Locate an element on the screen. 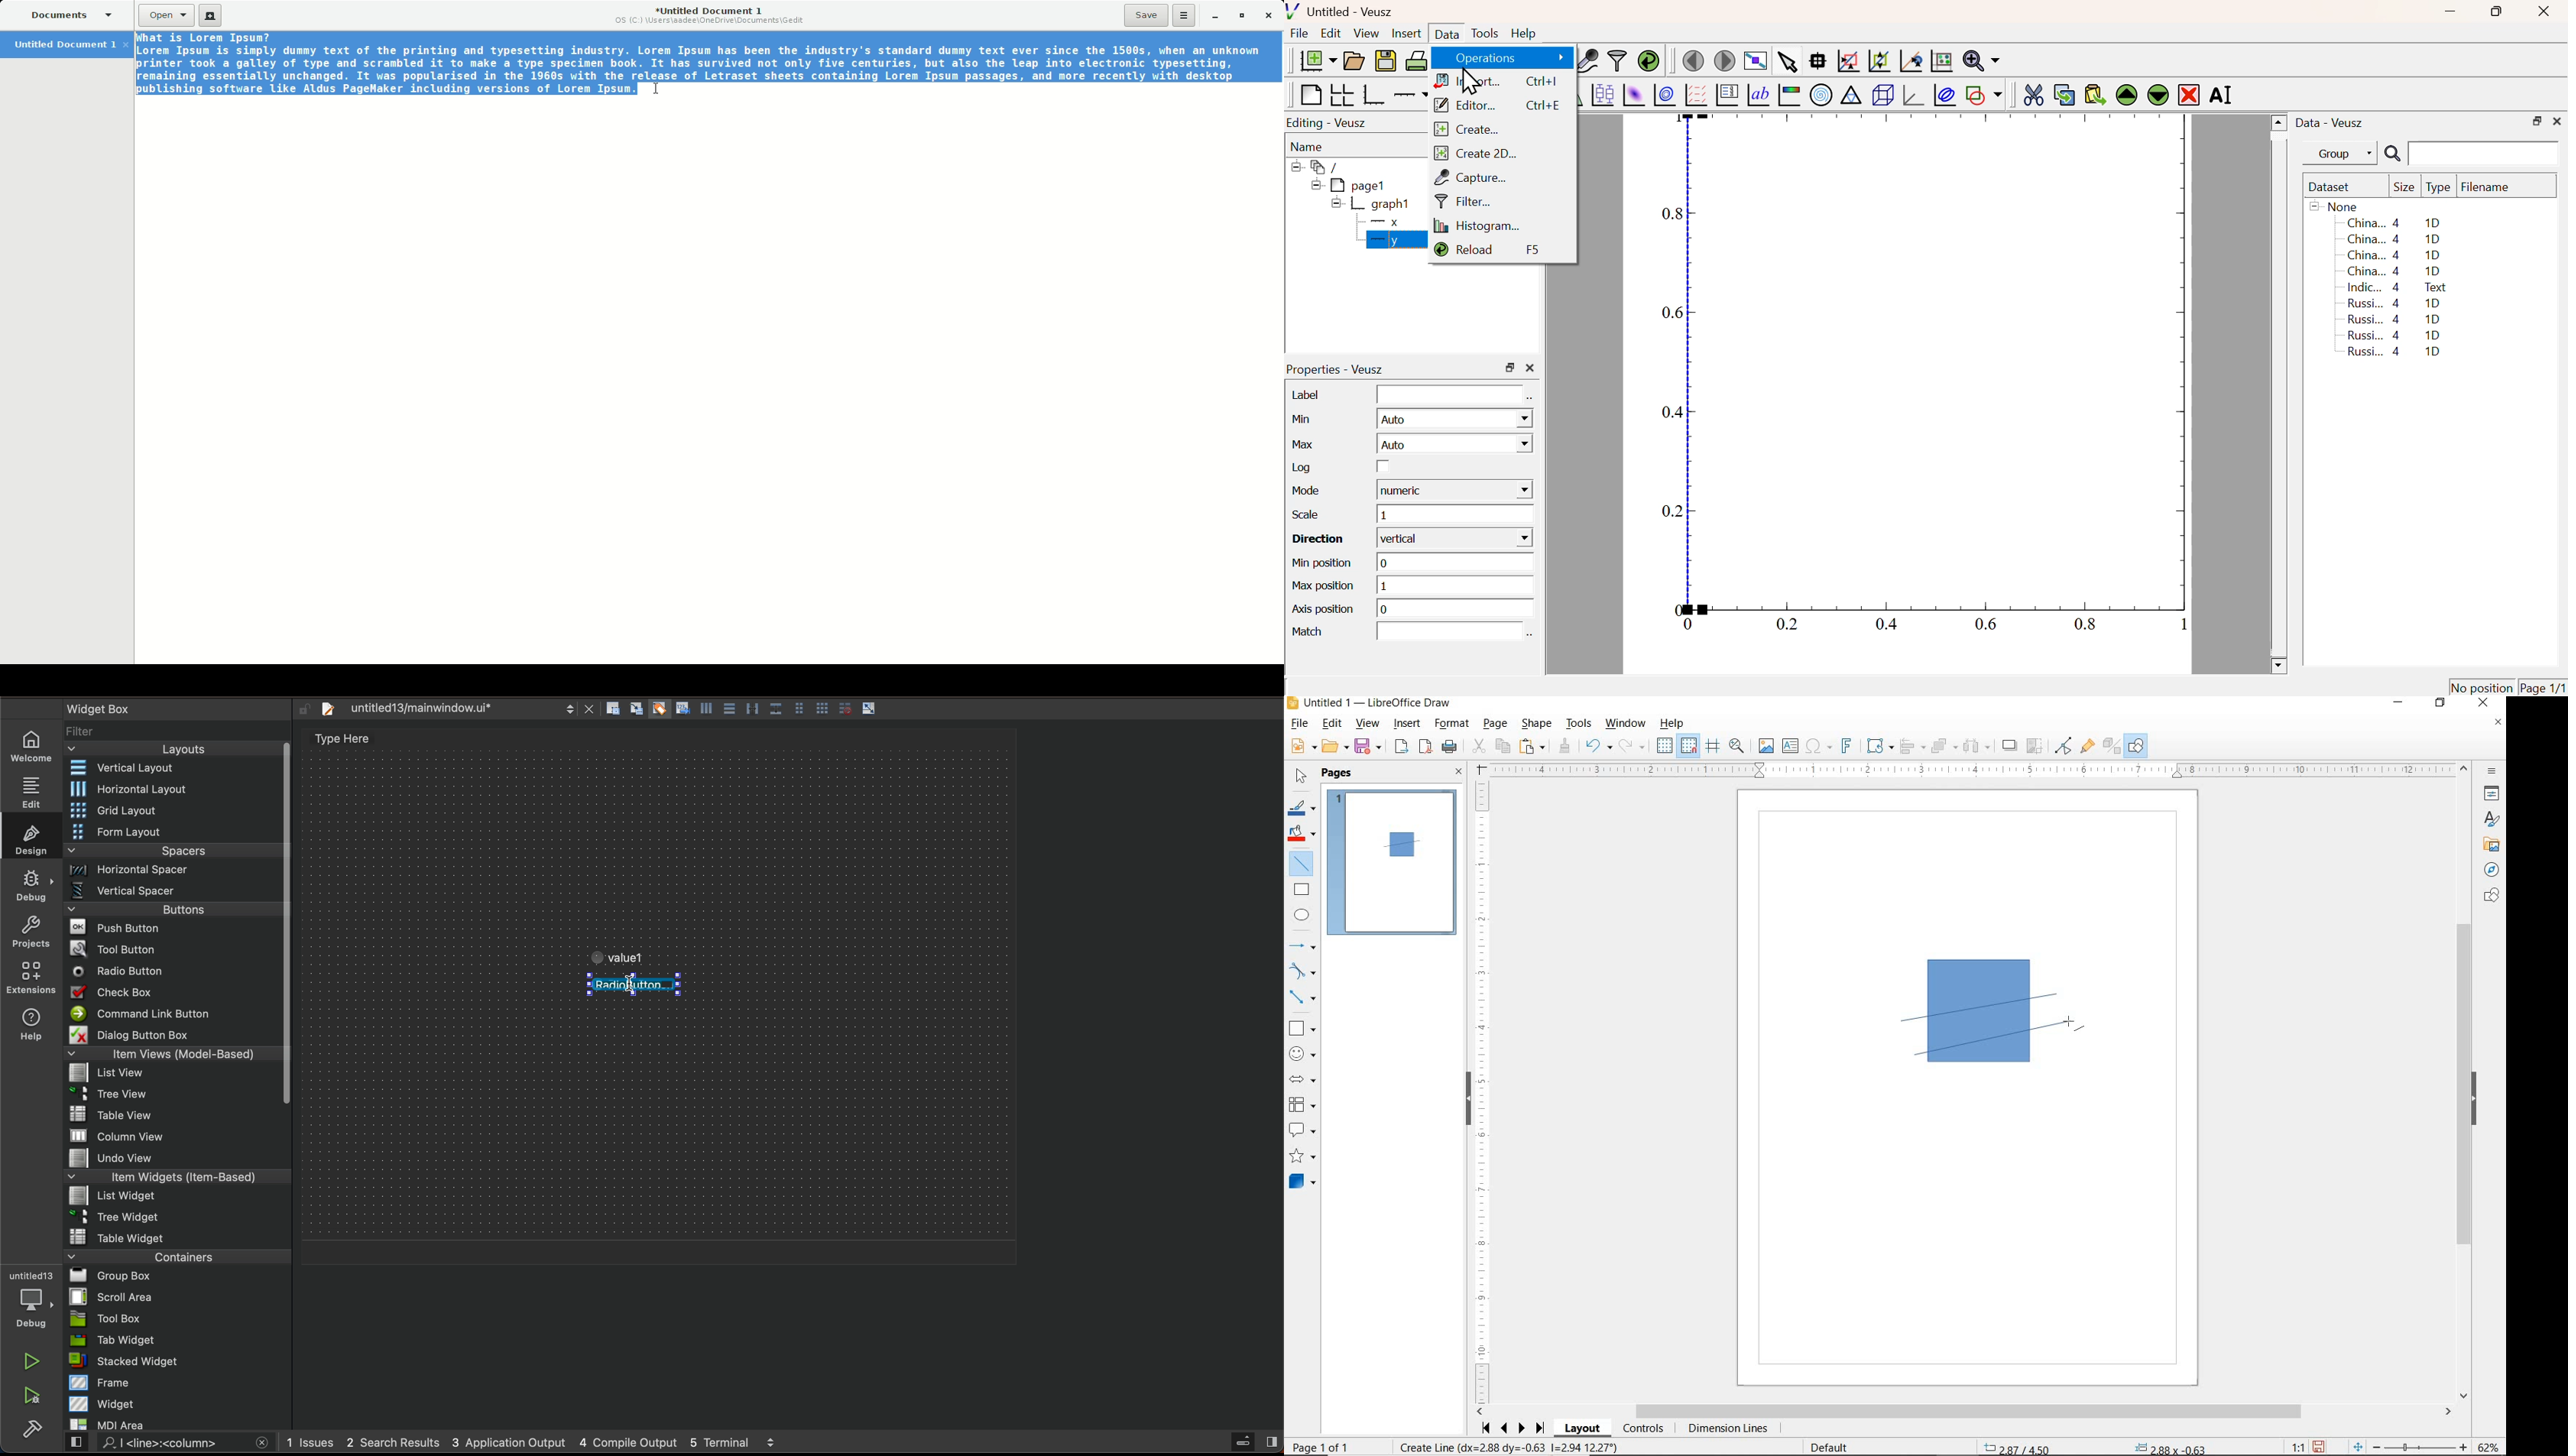  EXPORT AS PDF is located at coordinates (1427, 748).